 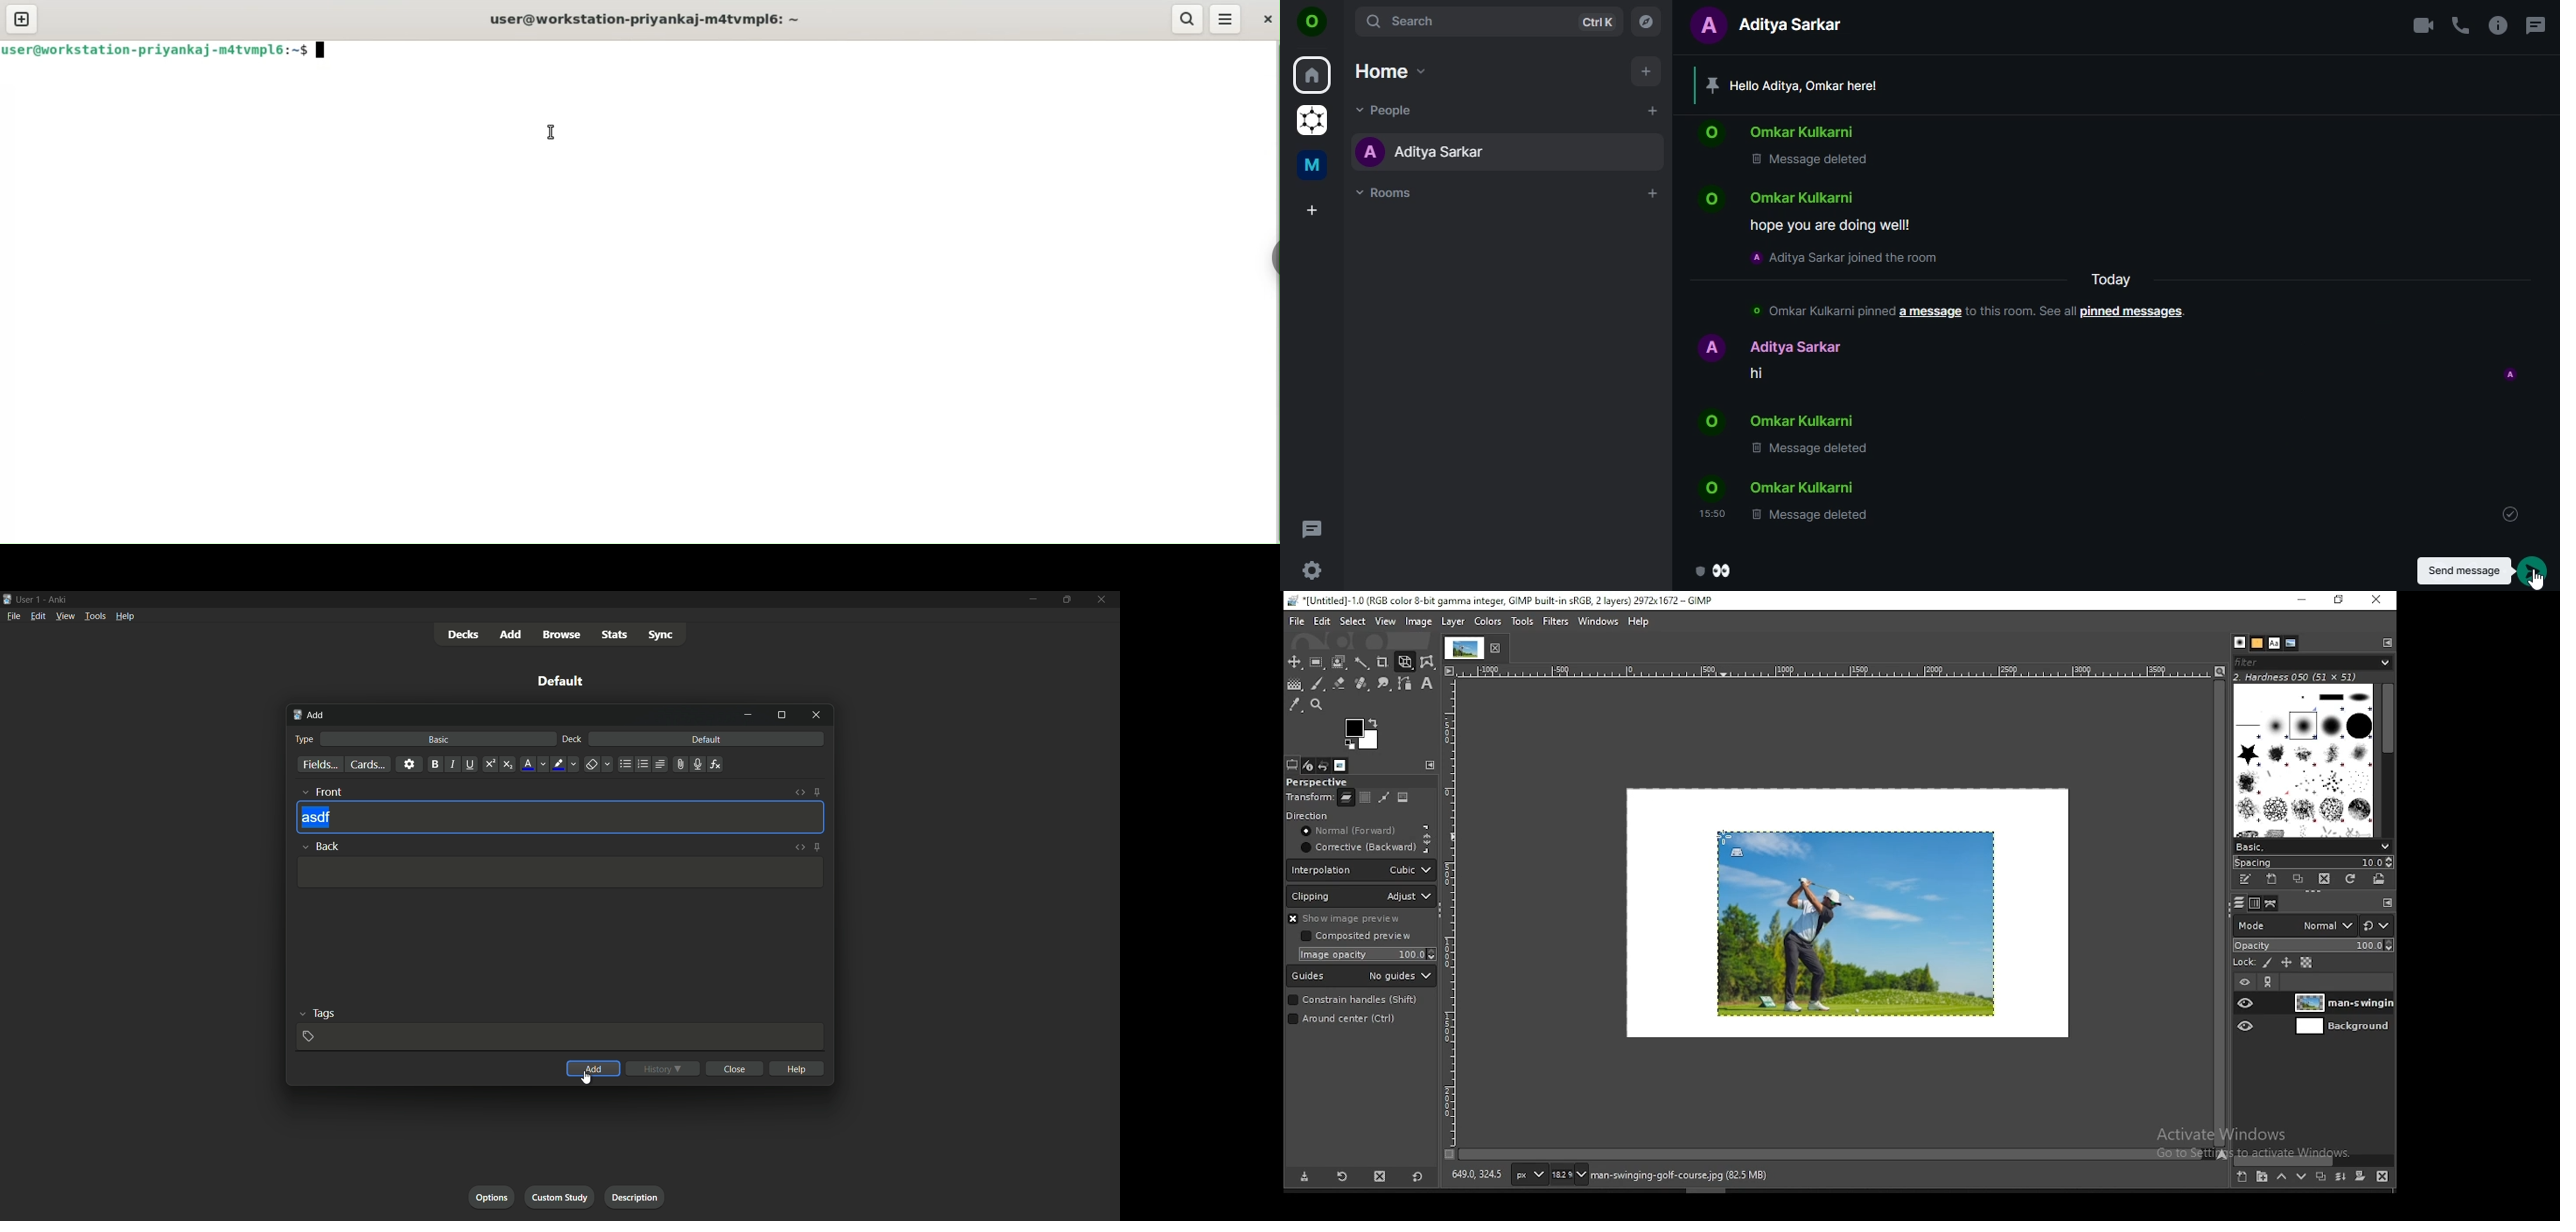 I want to click on me, so click(x=1310, y=165).